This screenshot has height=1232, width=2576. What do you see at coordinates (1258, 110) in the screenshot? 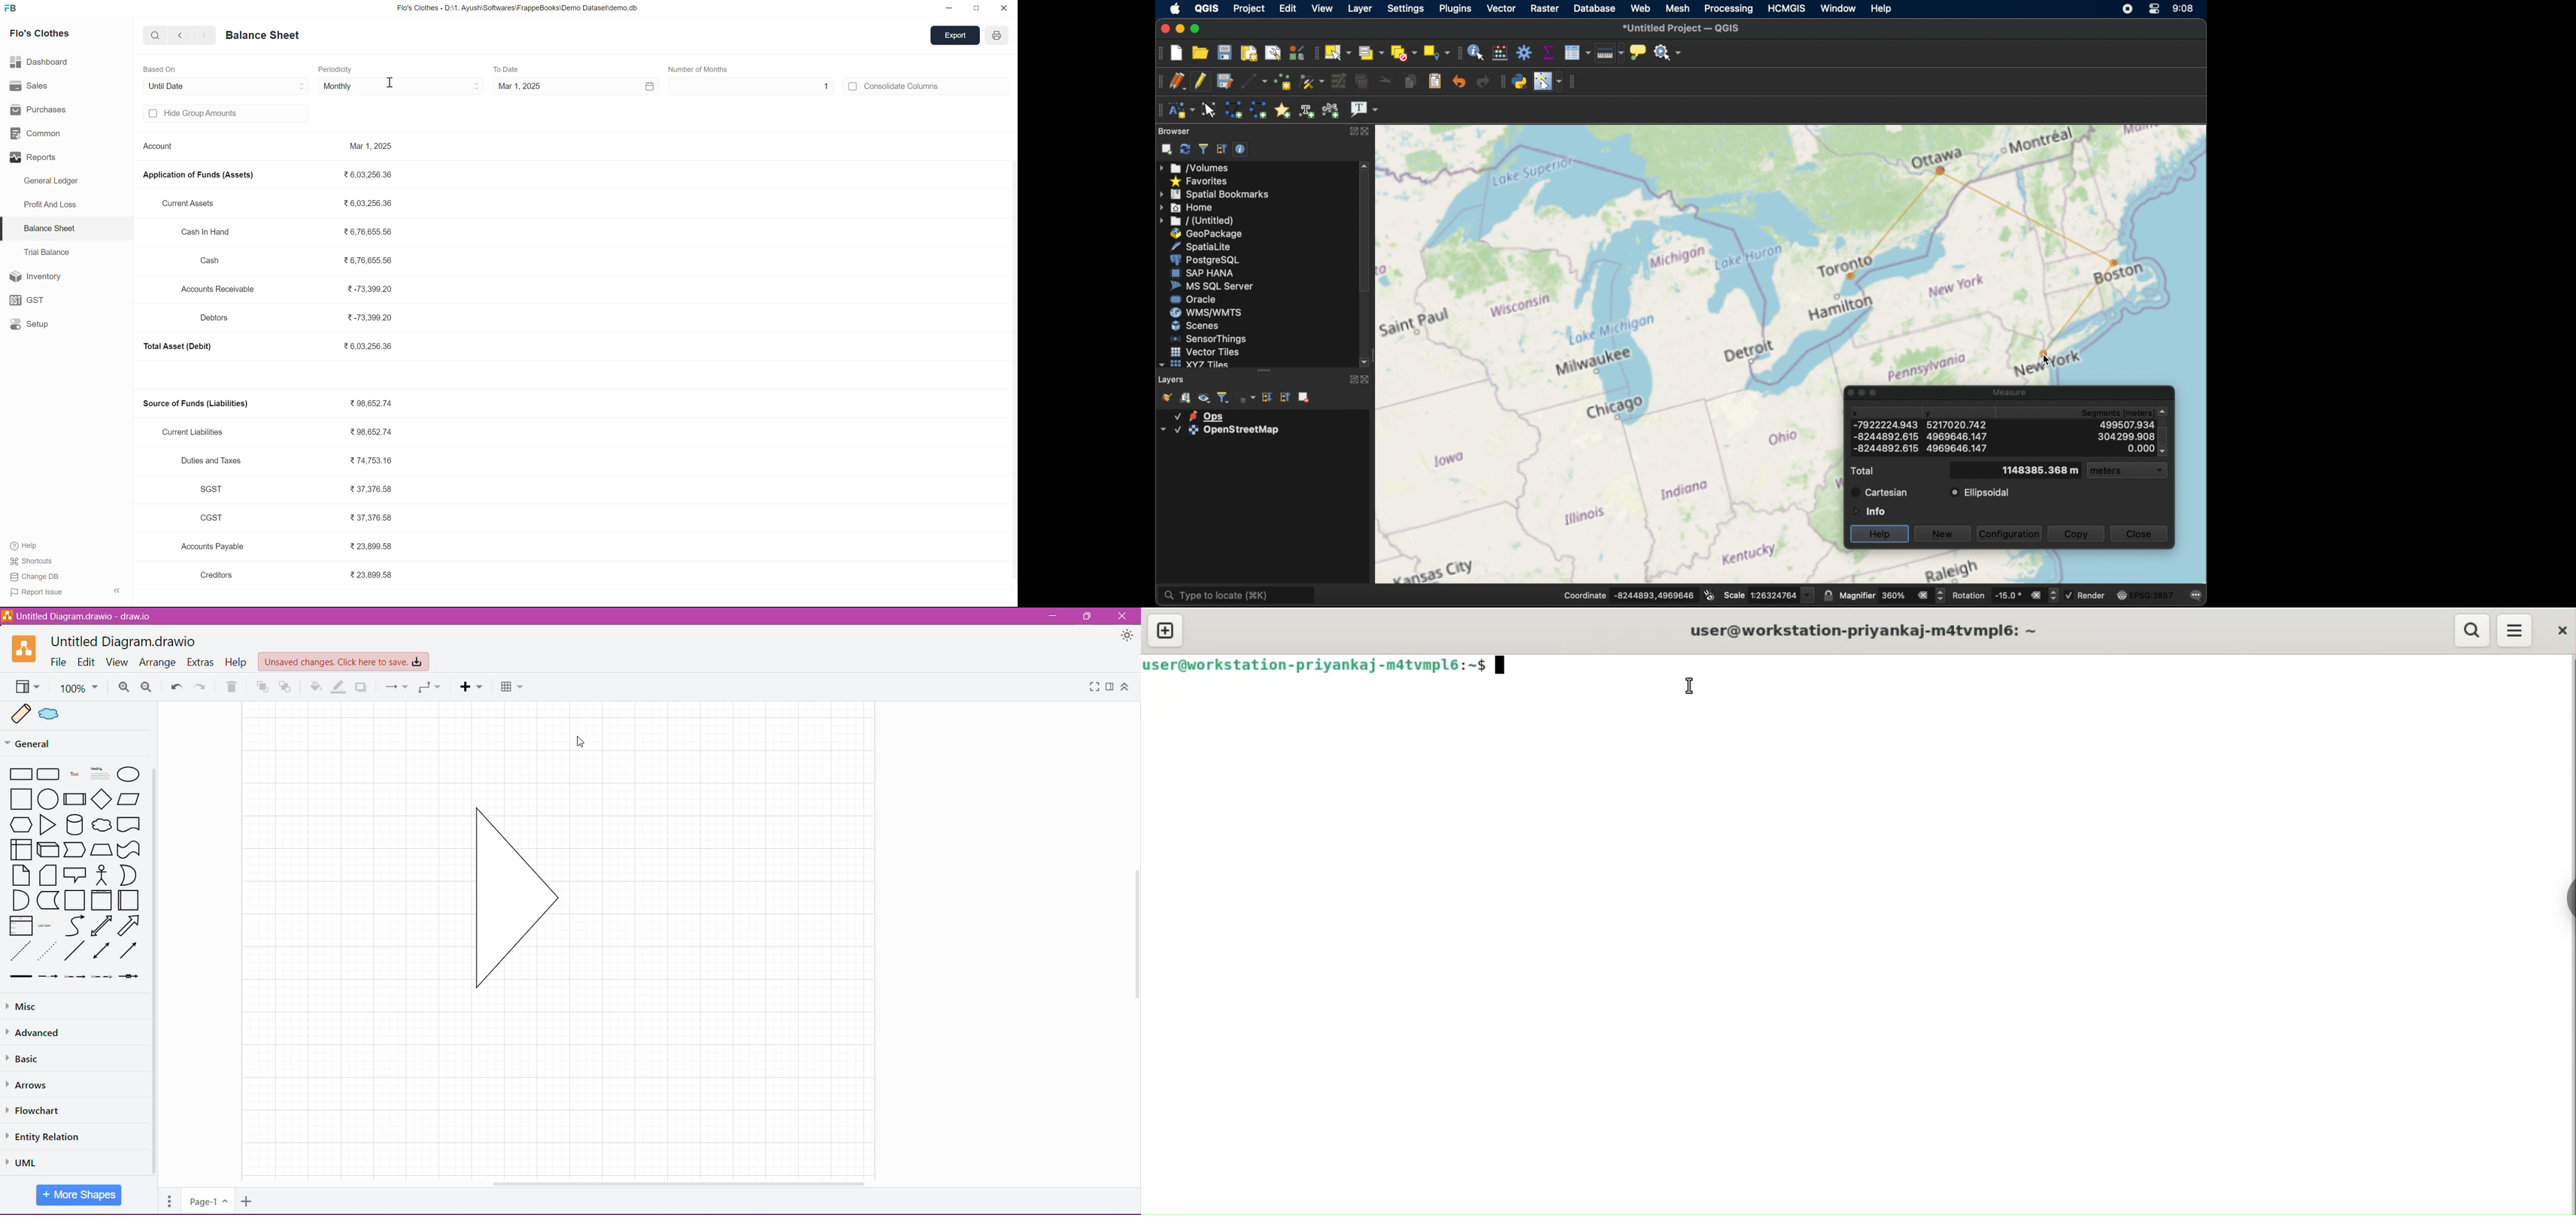
I see `create line annotation` at bounding box center [1258, 110].